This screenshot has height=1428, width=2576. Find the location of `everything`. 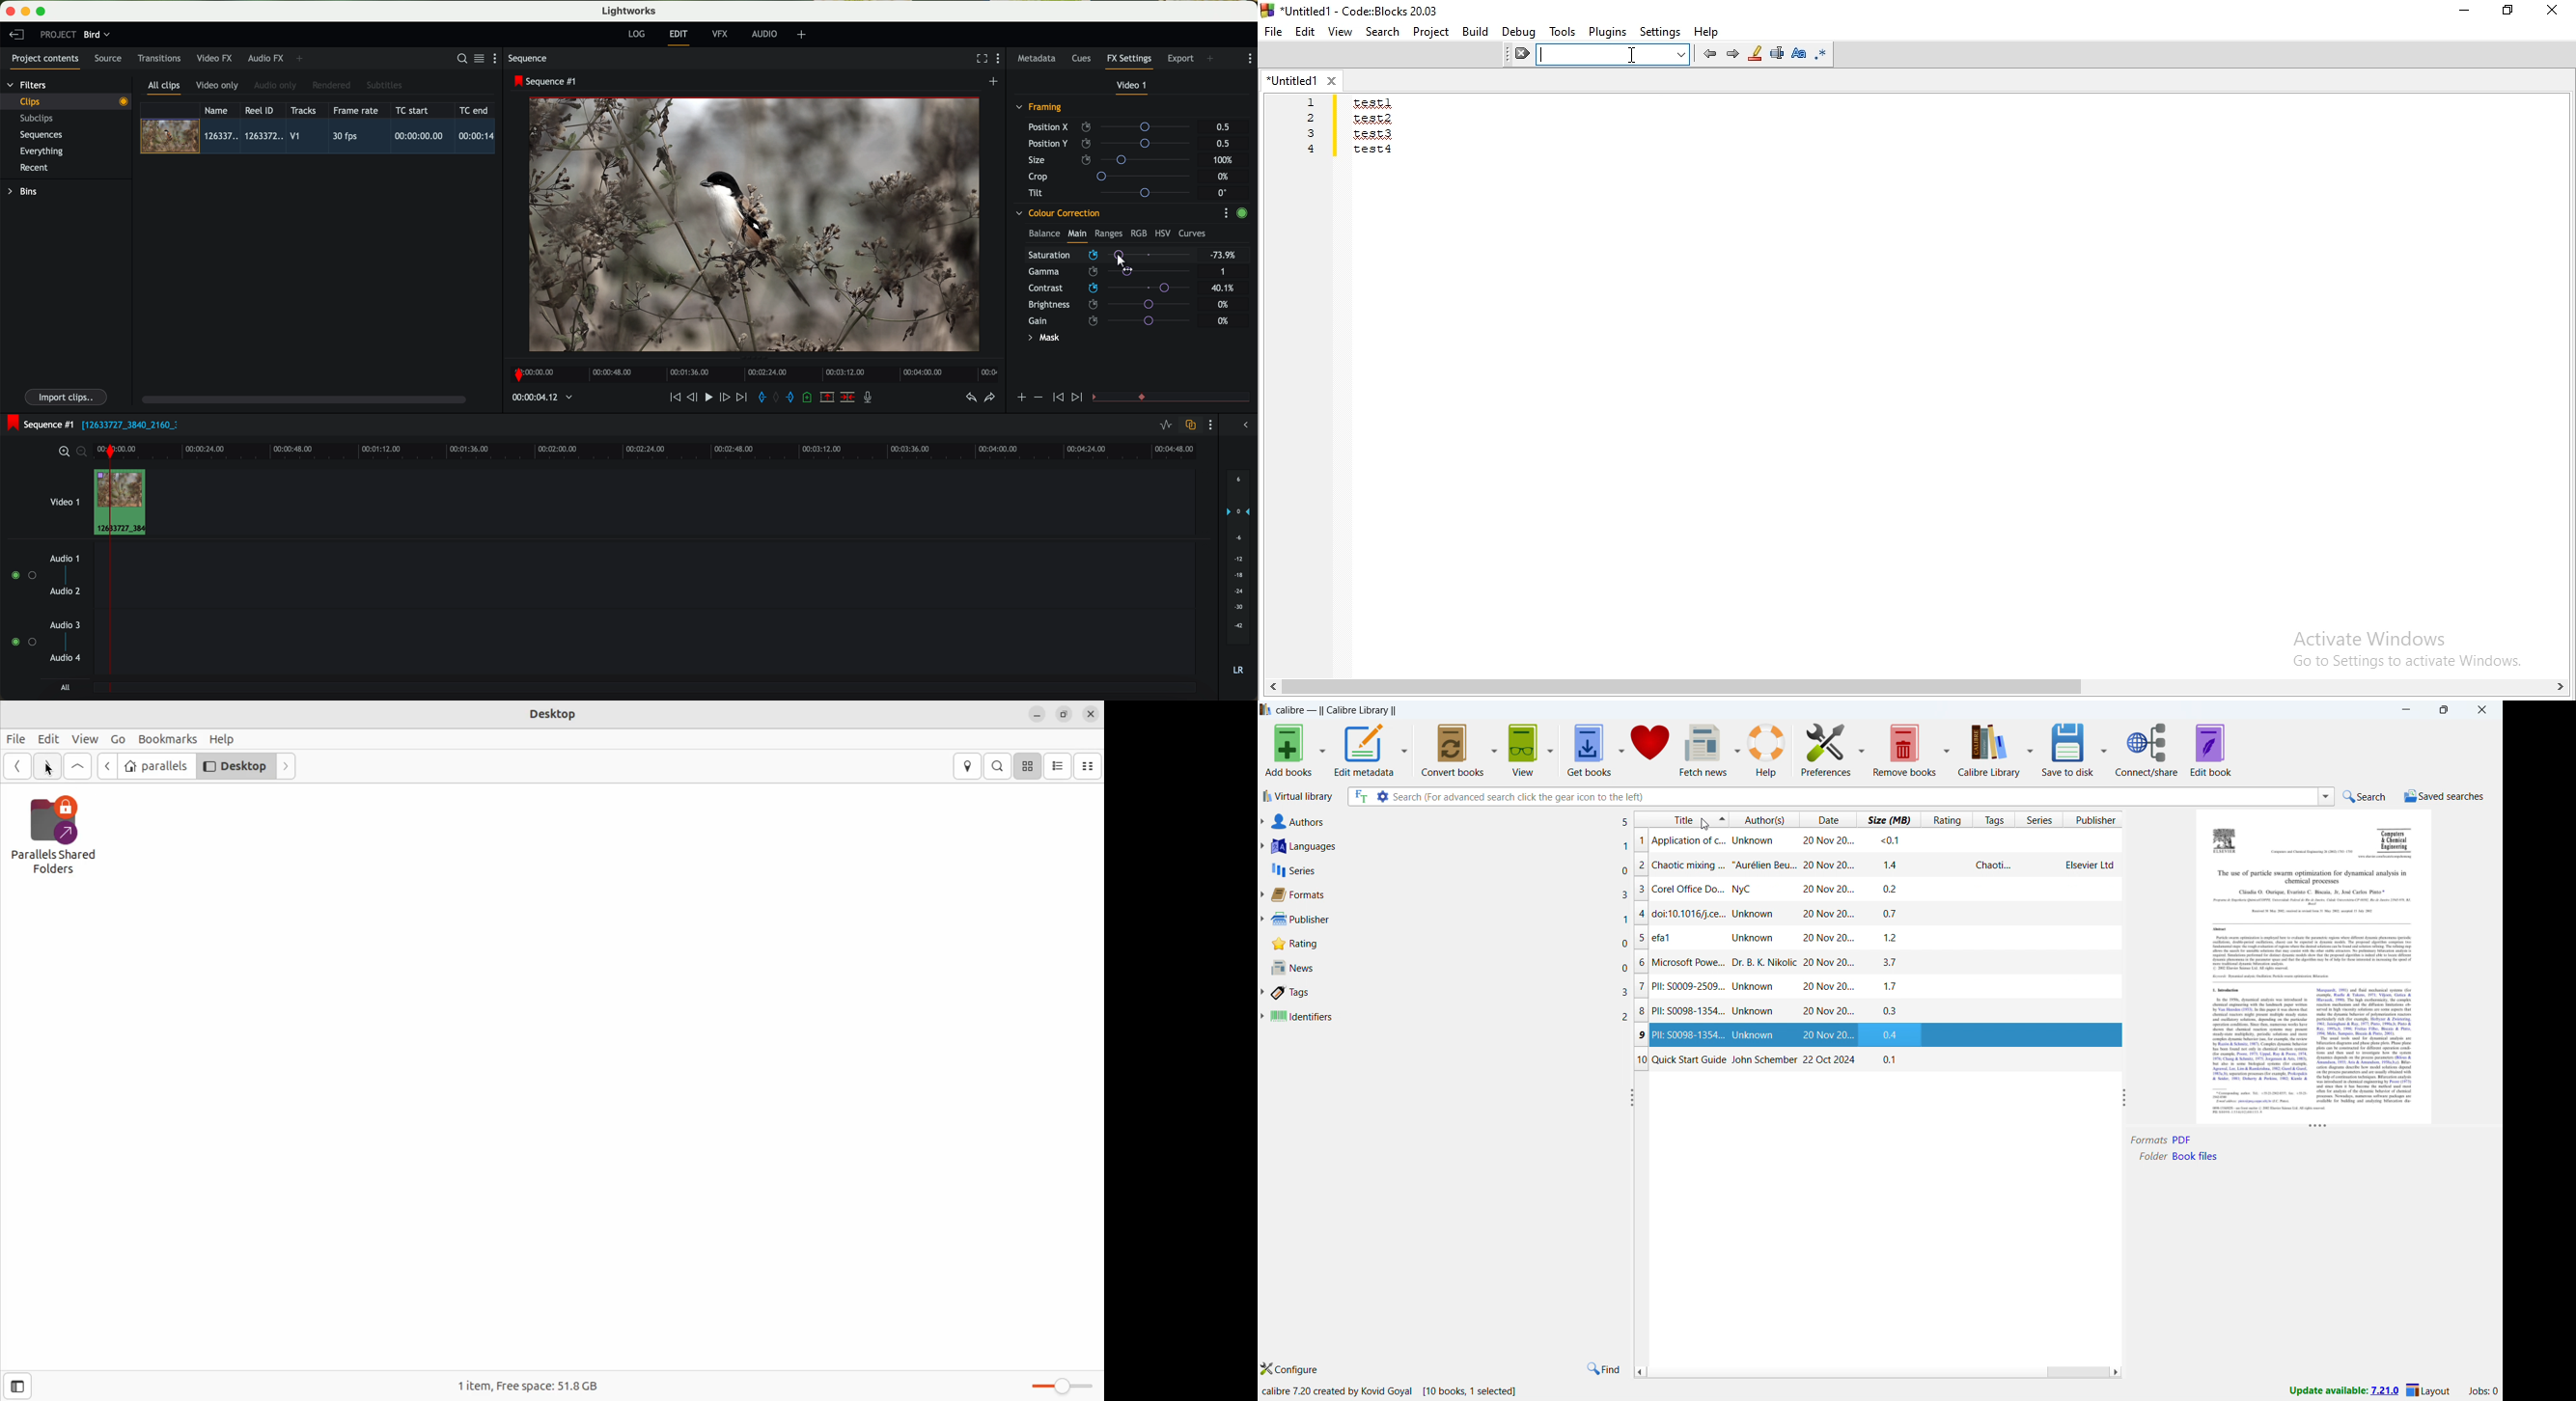

everything is located at coordinates (42, 152).